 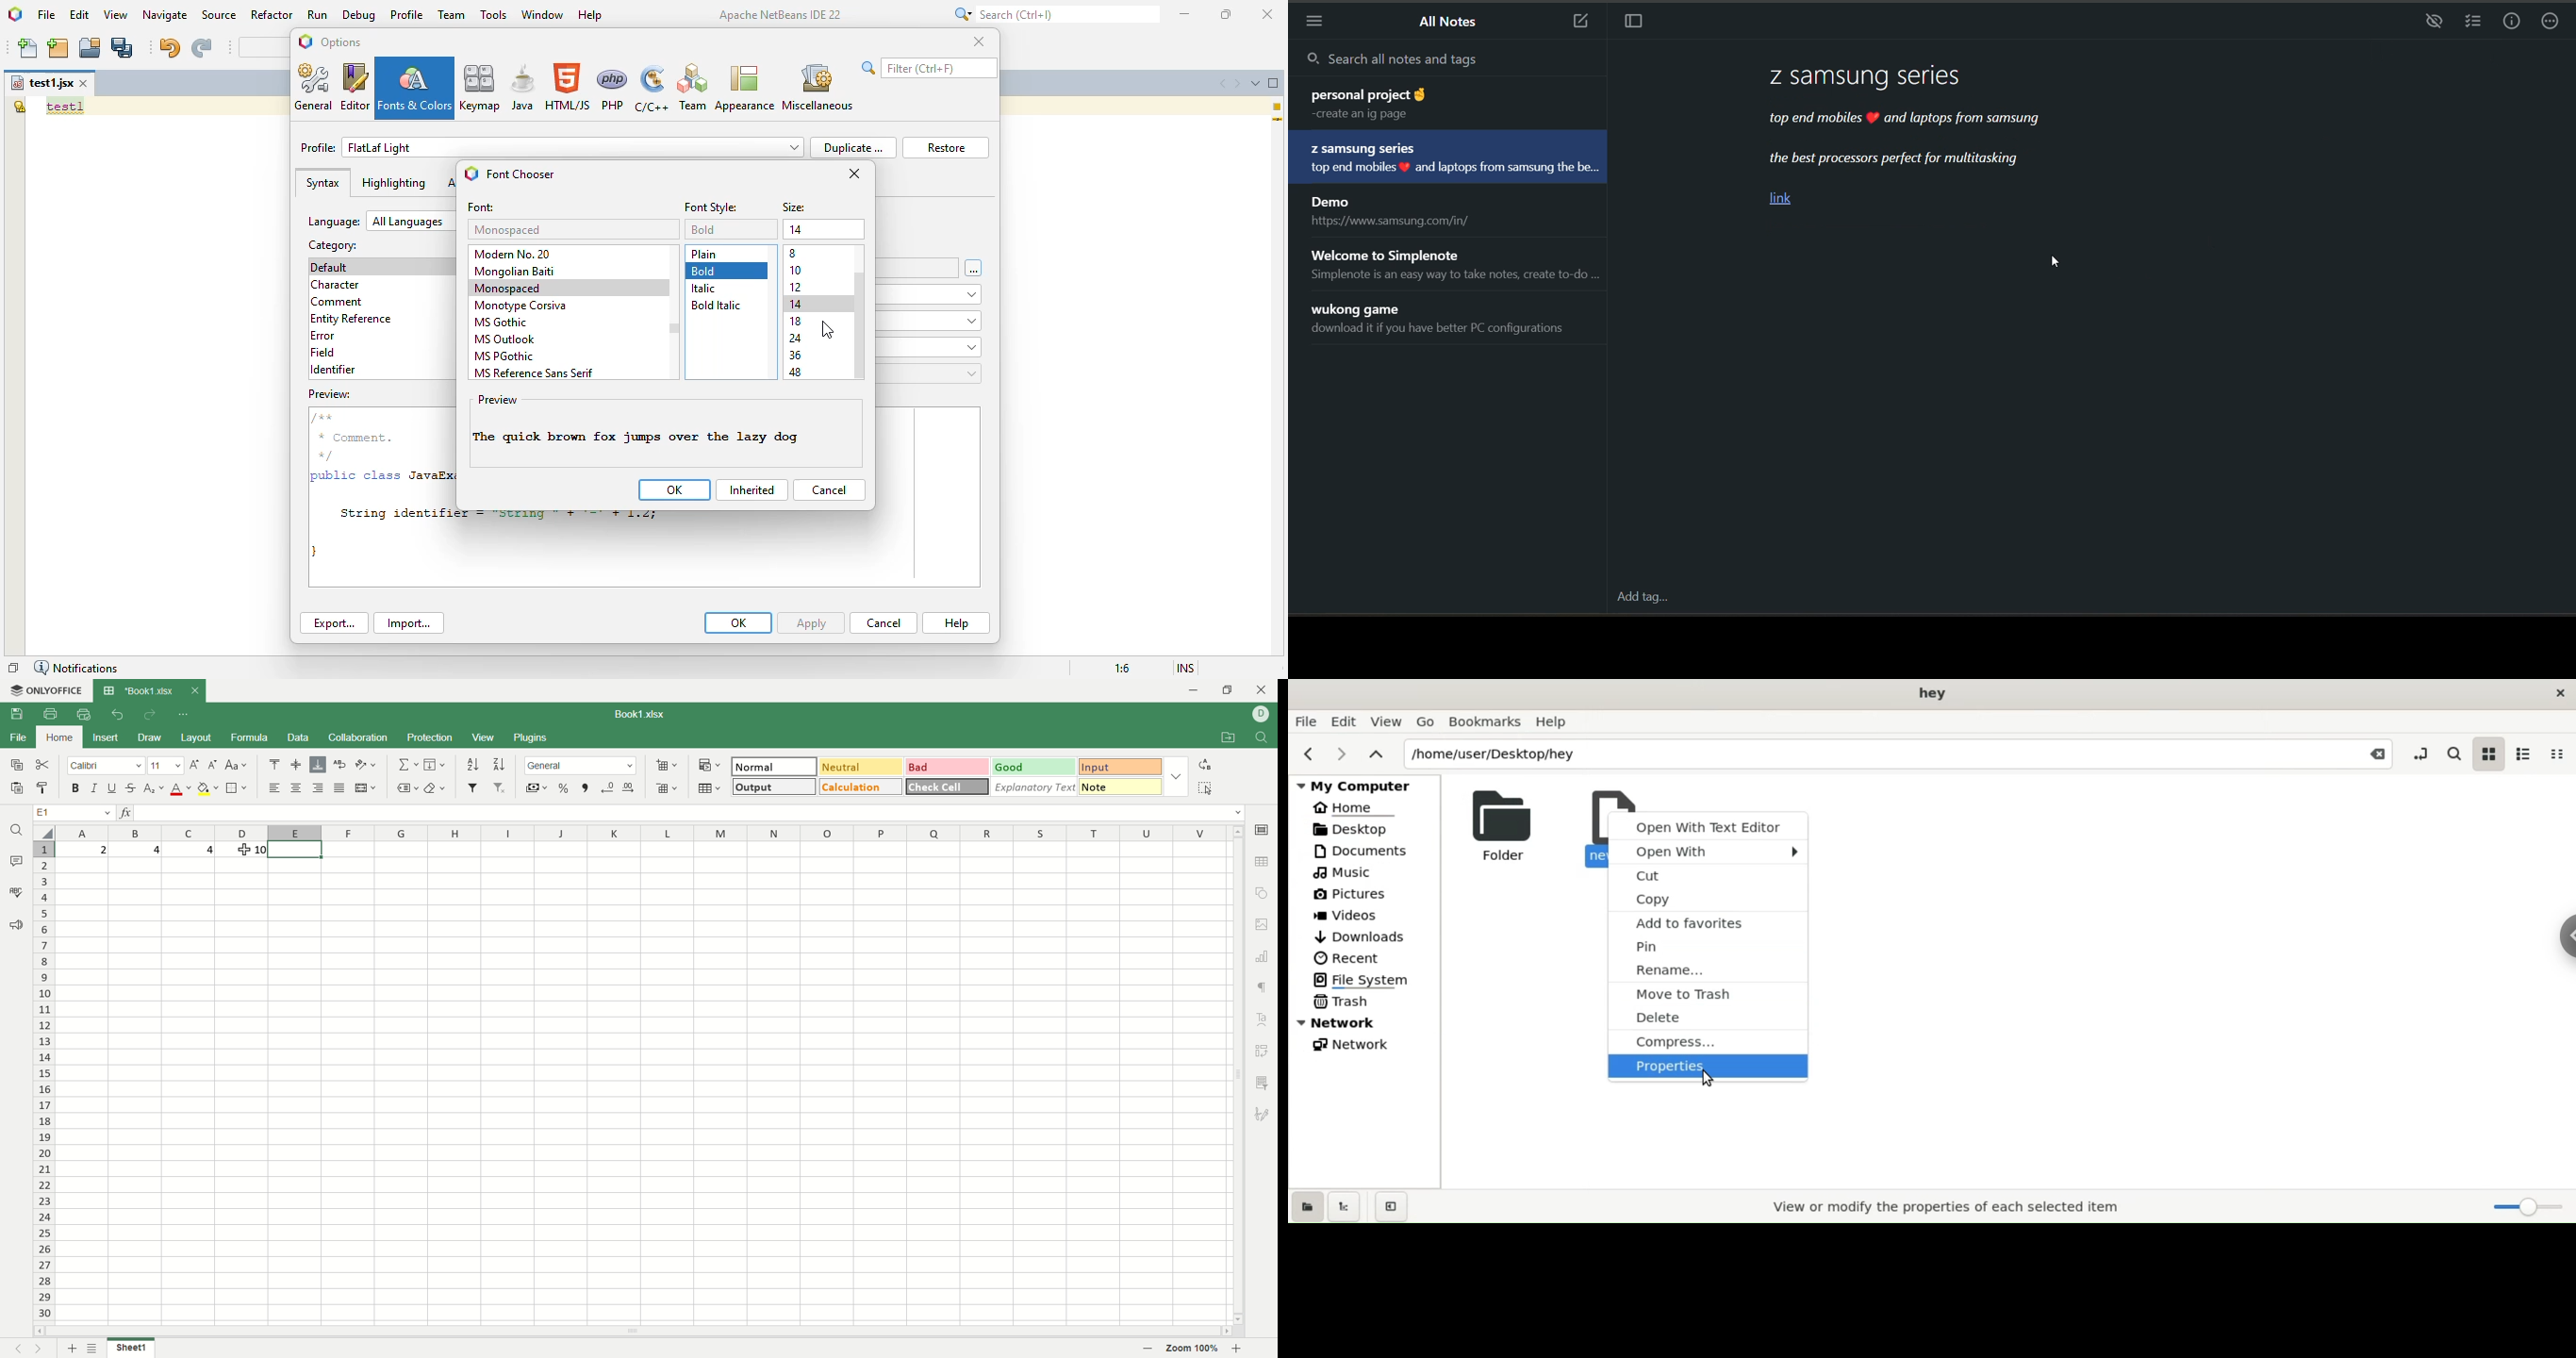 What do you see at coordinates (565, 788) in the screenshot?
I see `percent style` at bounding box center [565, 788].